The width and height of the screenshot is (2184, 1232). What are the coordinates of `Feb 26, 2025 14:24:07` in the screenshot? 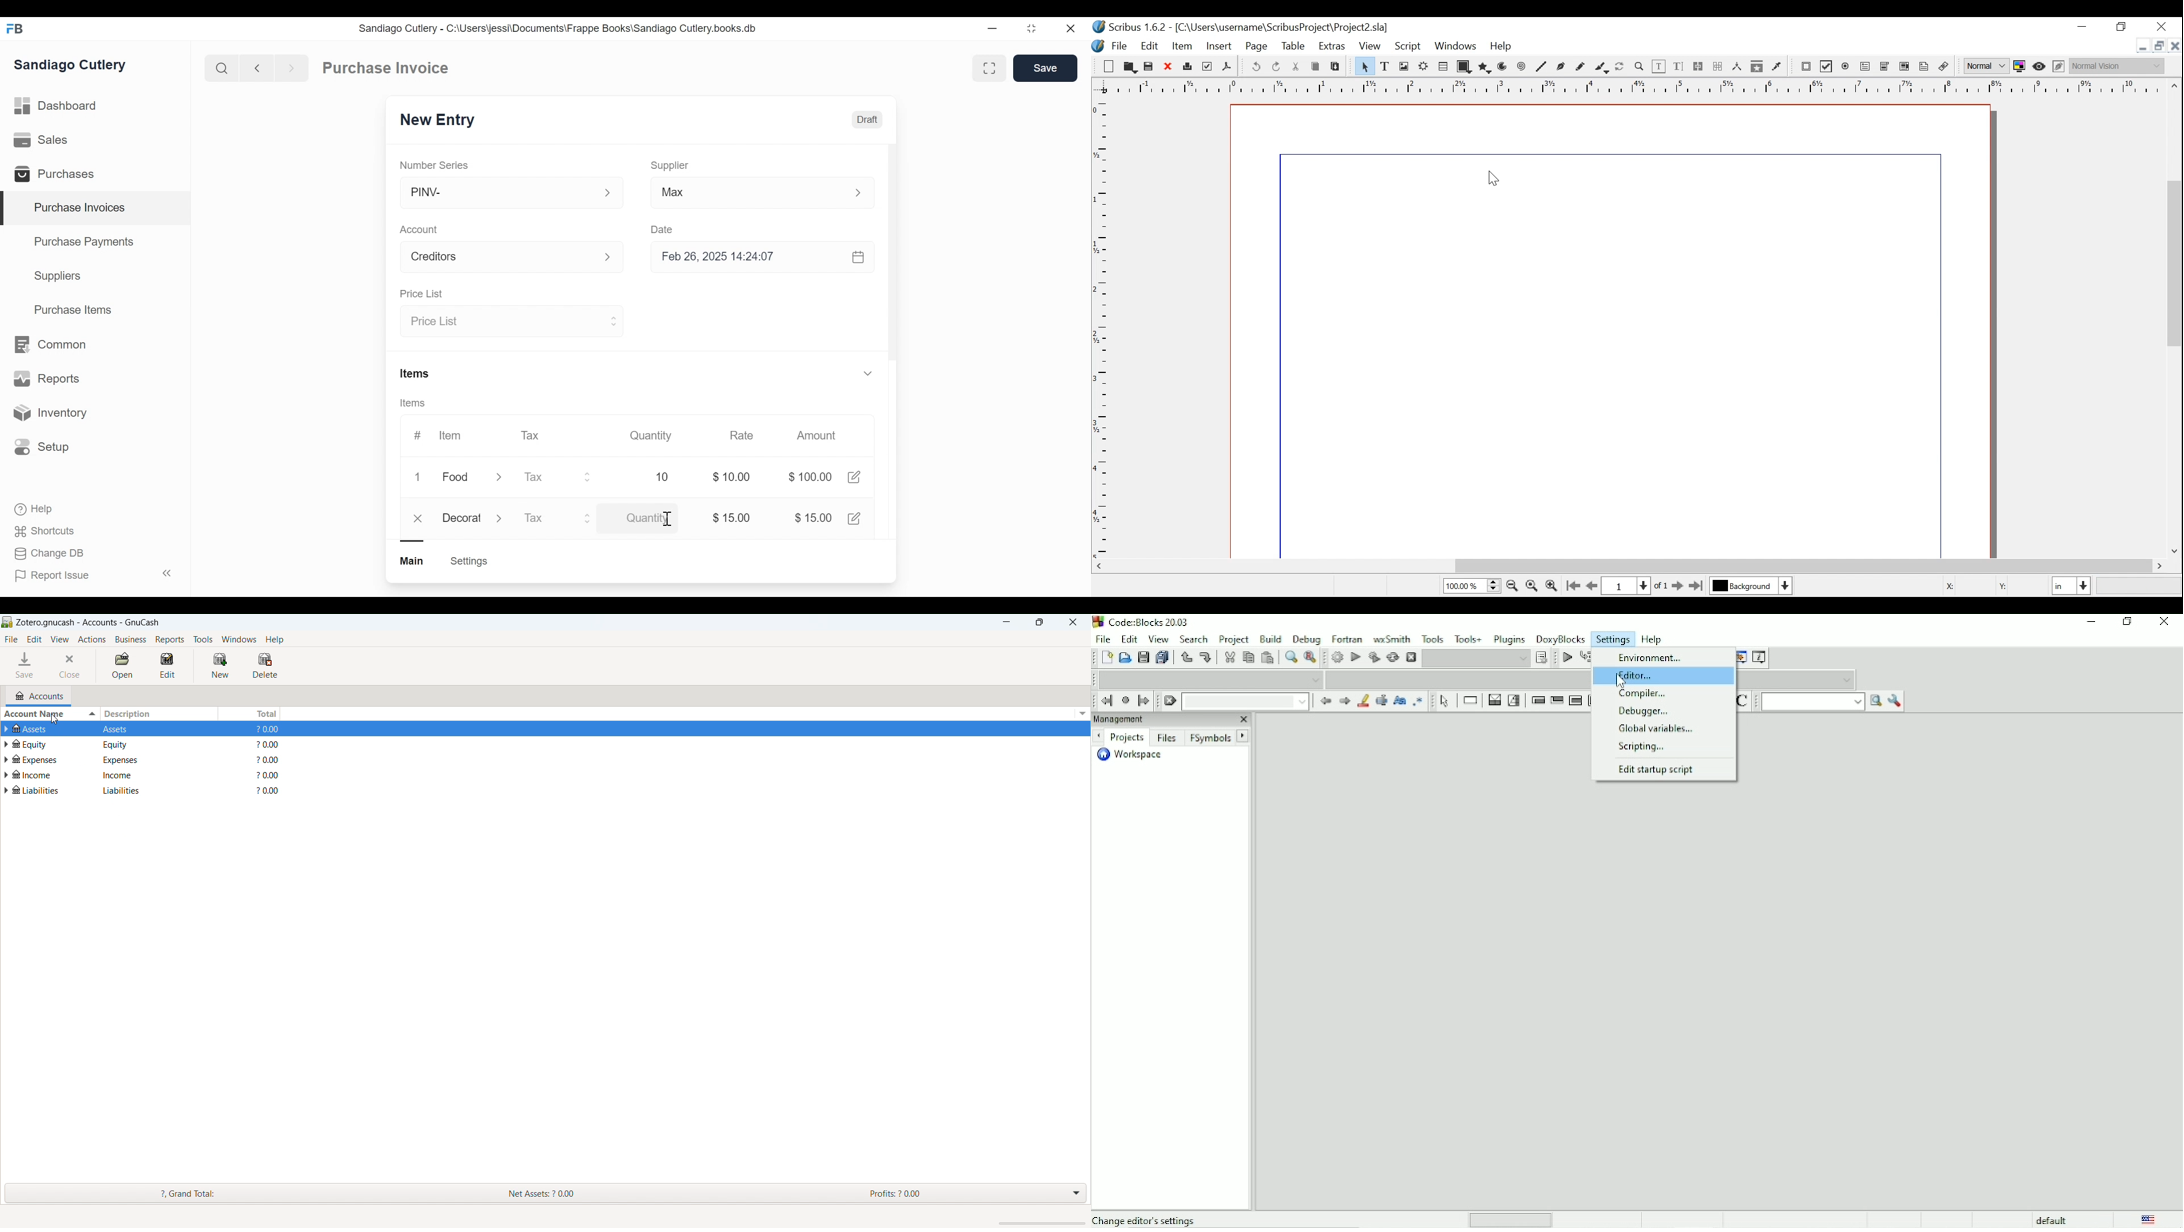 It's located at (756, 257).